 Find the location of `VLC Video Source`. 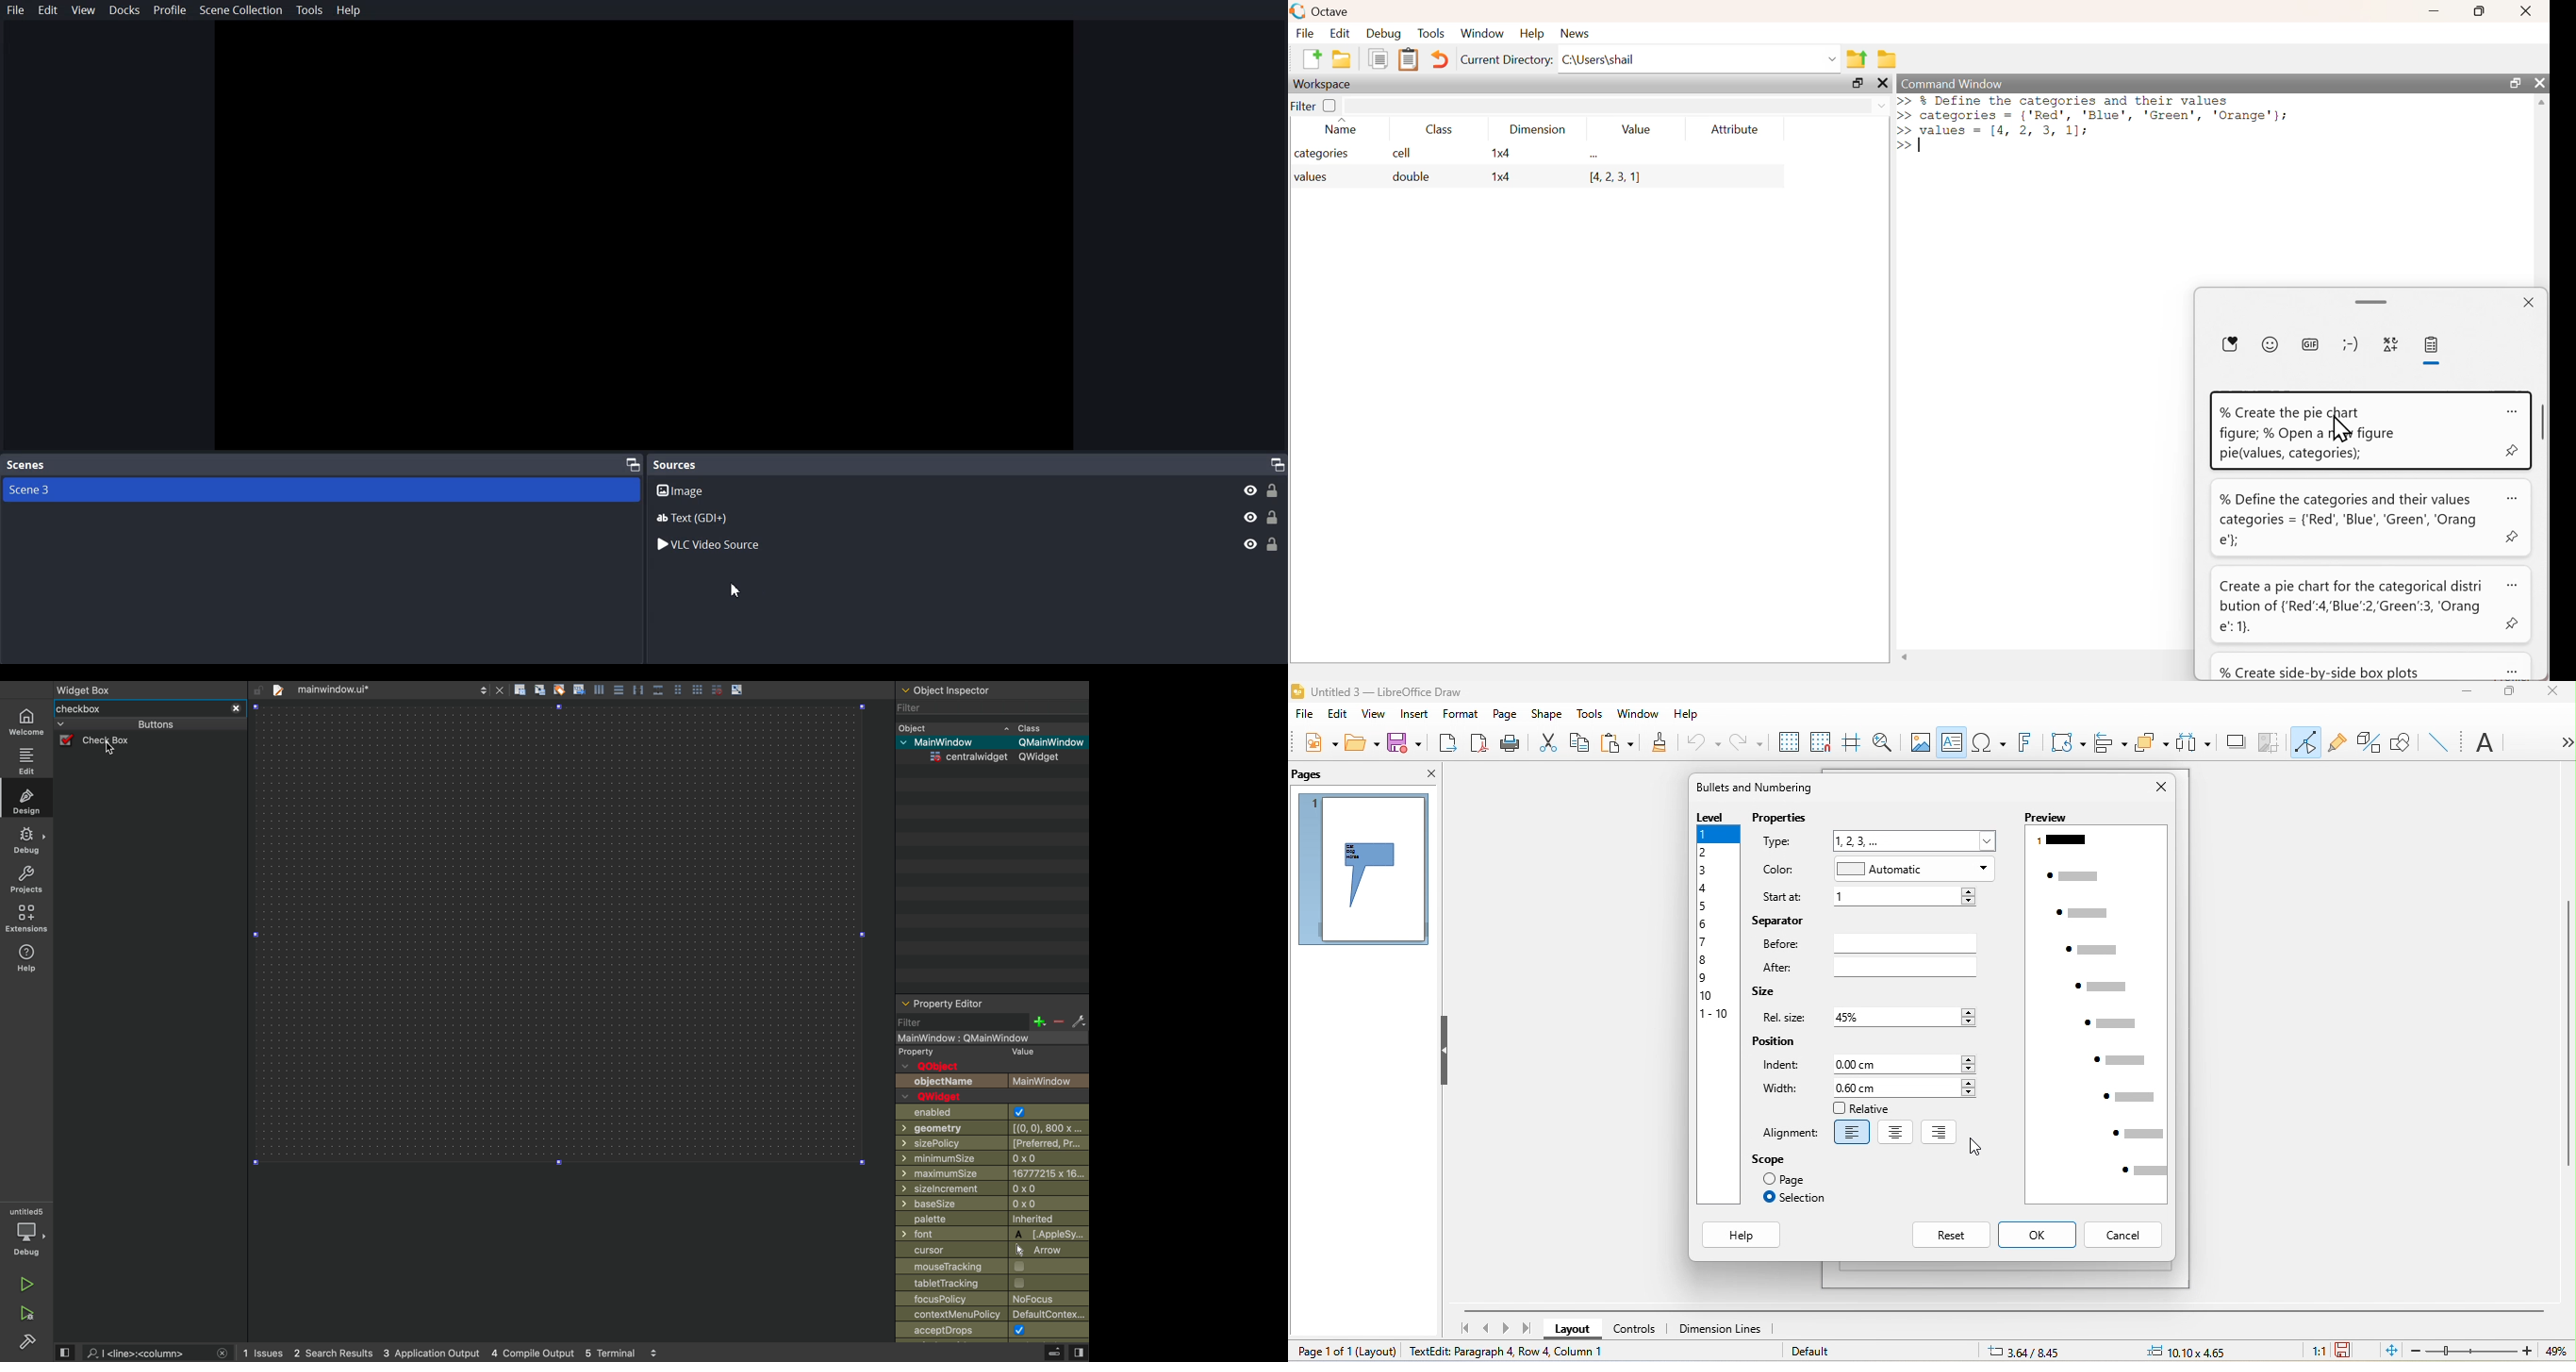

VLC Video Source is located at coordinates (917, 543).